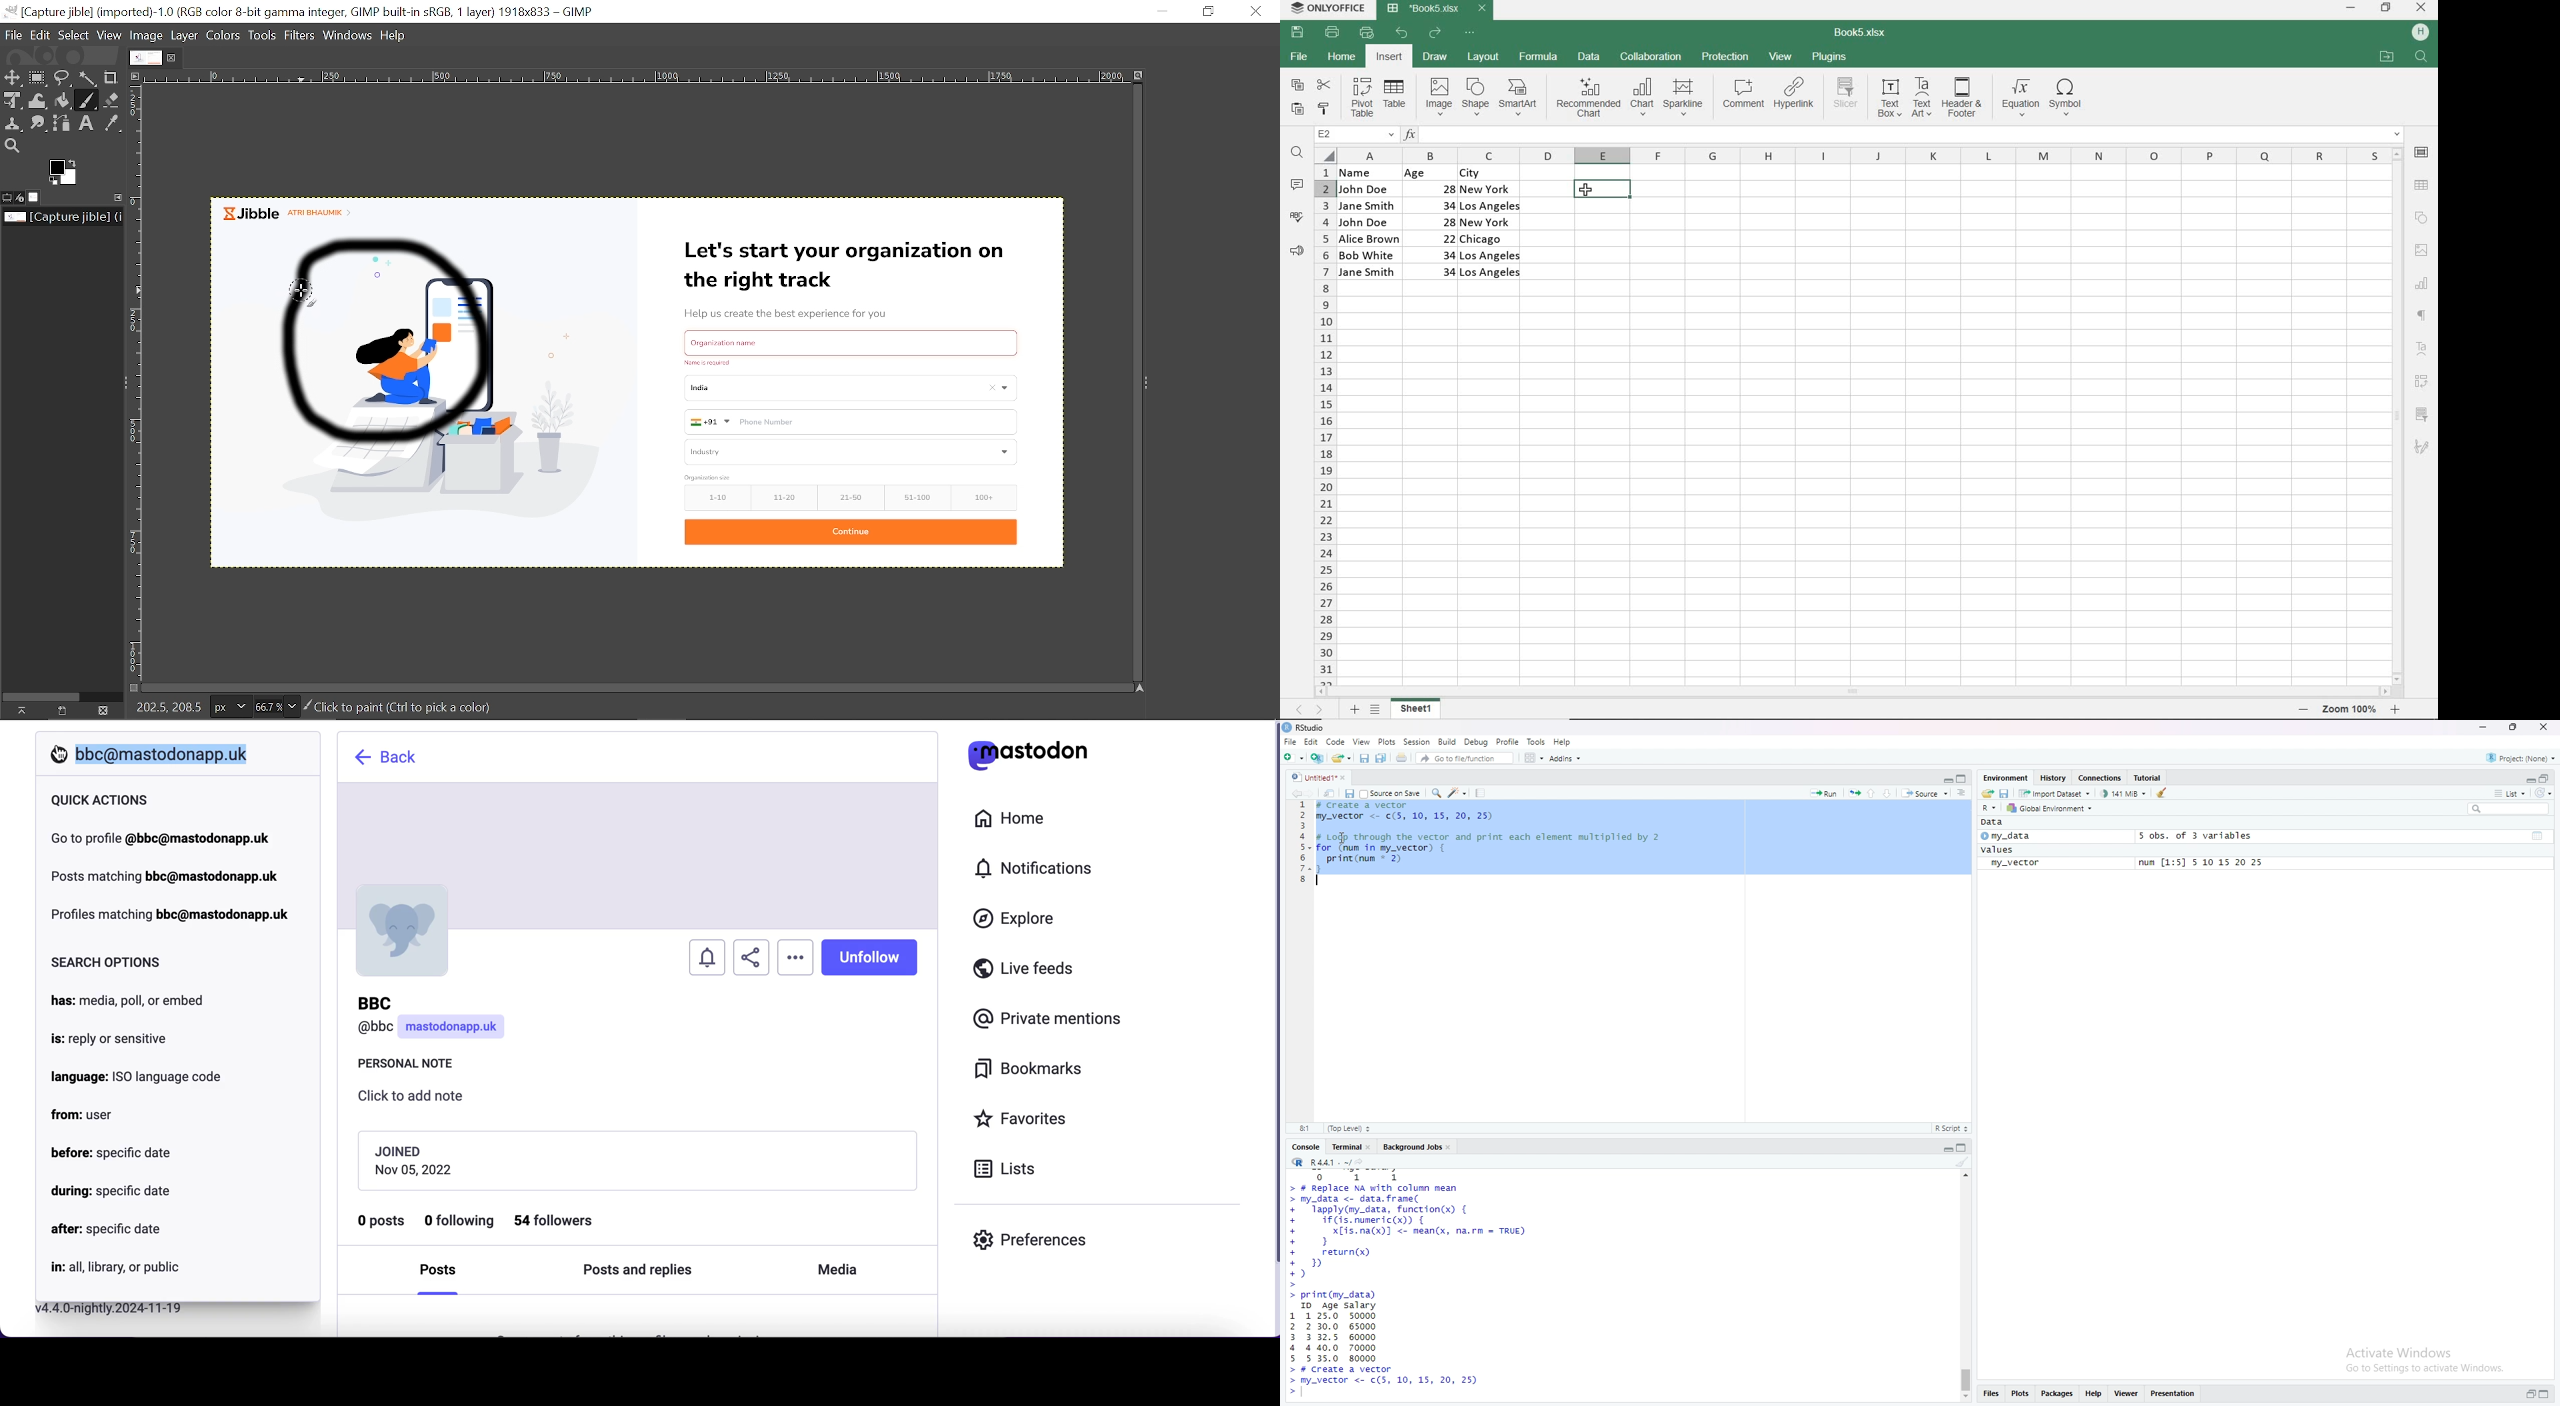 The width and height of the screenshot is (2576, 1428). Describe the element at coordinates (434, 1019) in the screenshot. I see `user name` at that location.